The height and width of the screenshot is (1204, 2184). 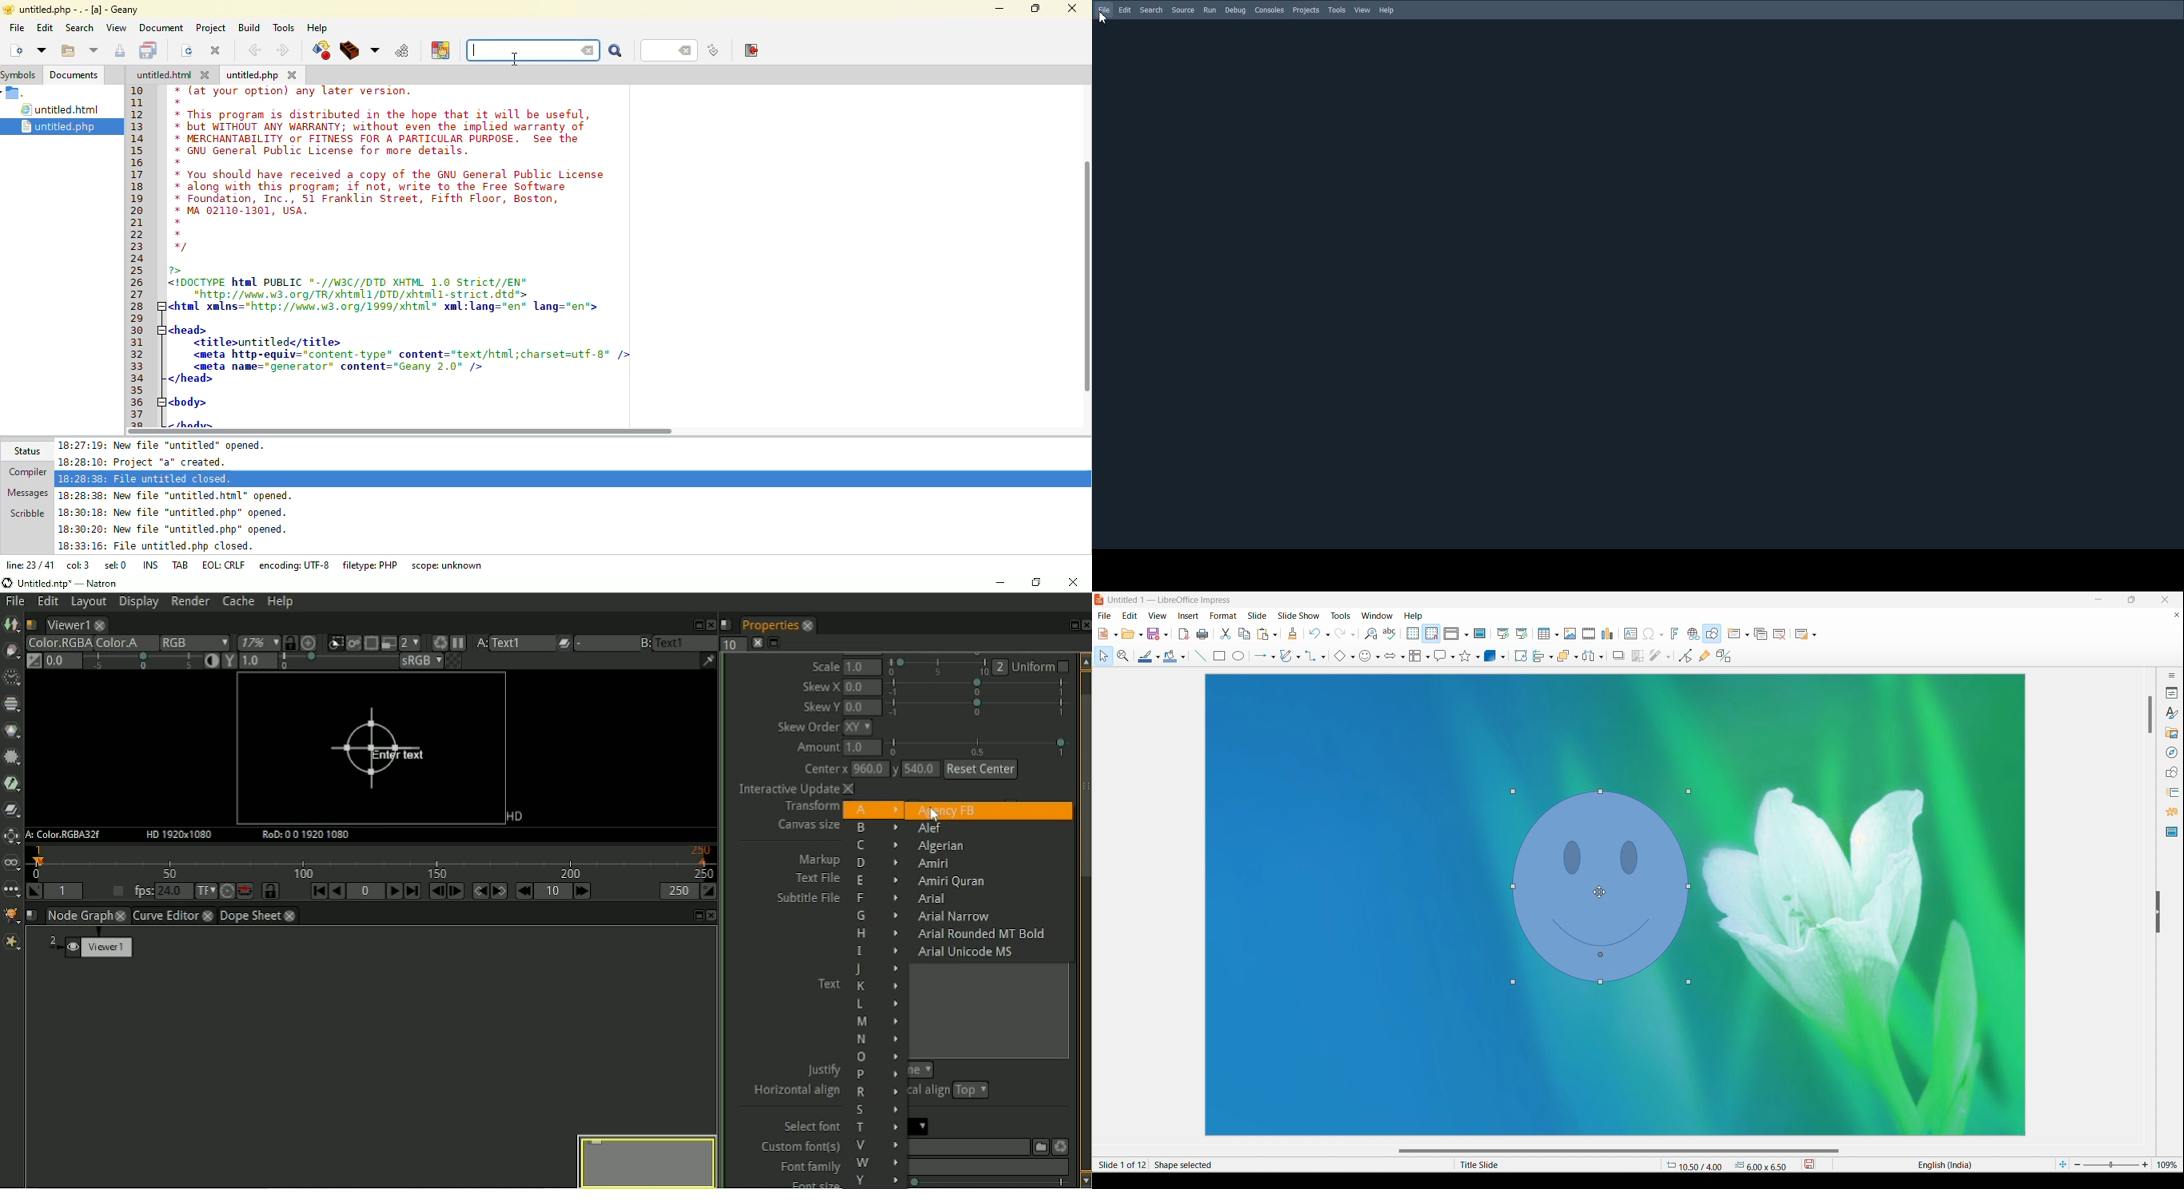 I want to click on Selected arrangement, so click(x=1565, y=656).